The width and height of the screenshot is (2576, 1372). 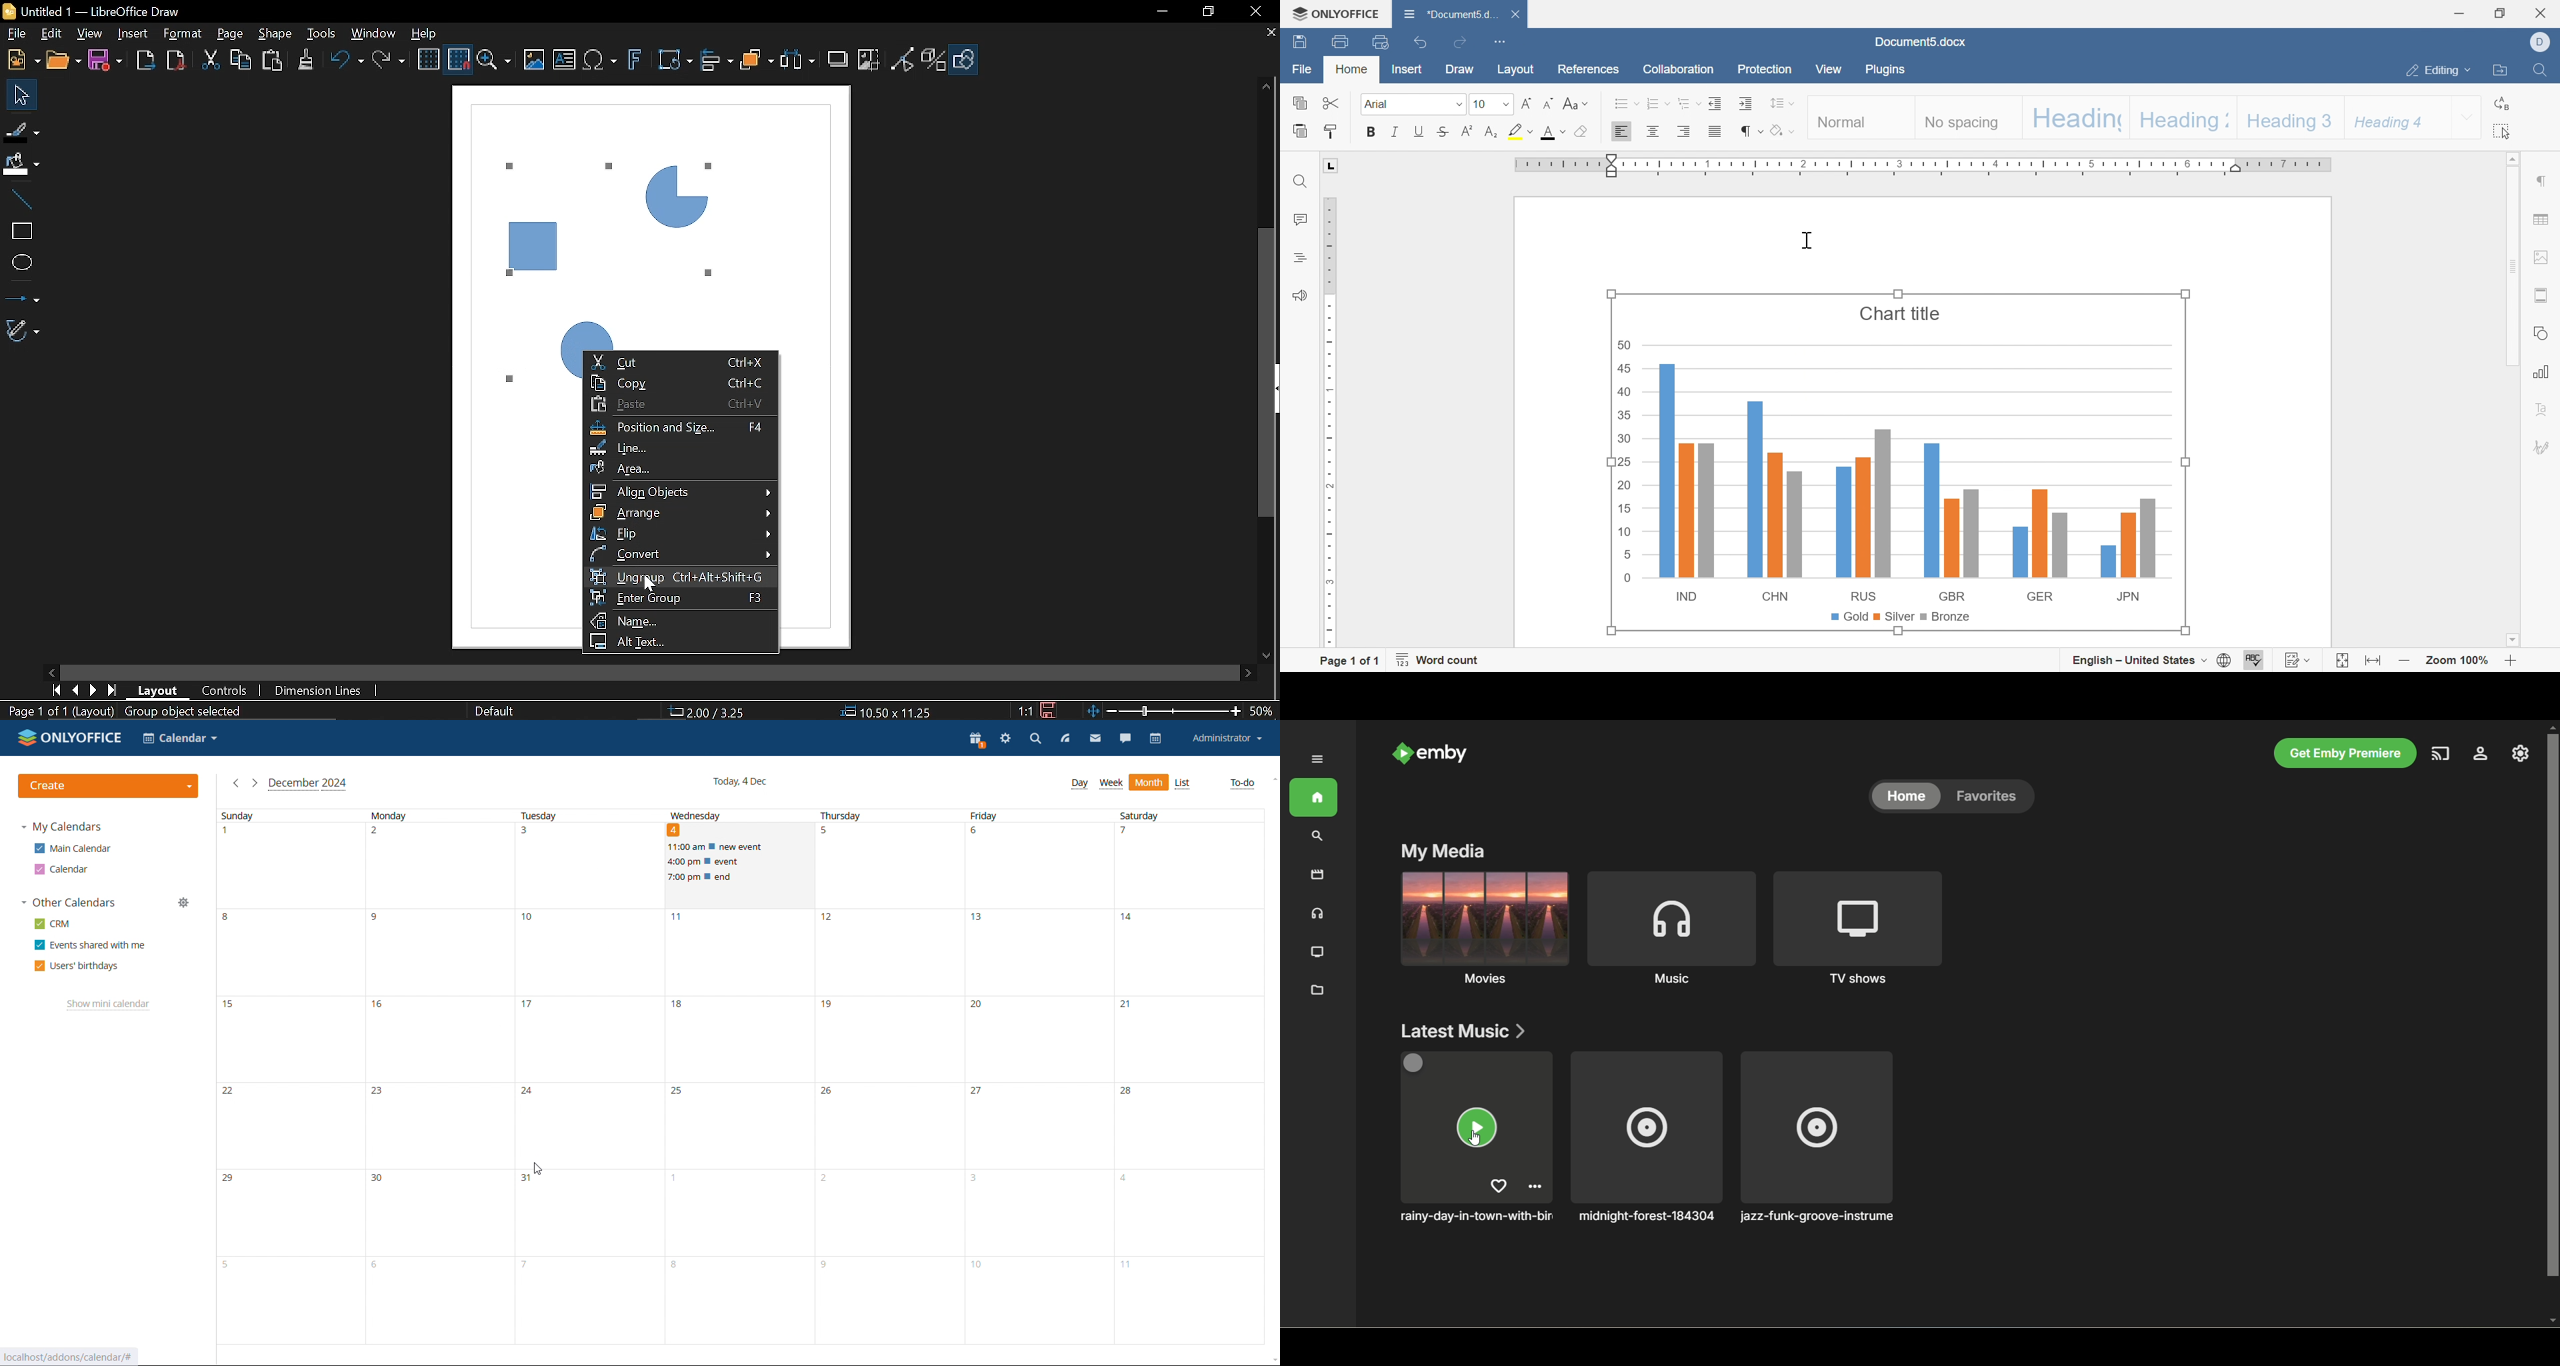 I want to click on Line, so click(x=682, y=448).